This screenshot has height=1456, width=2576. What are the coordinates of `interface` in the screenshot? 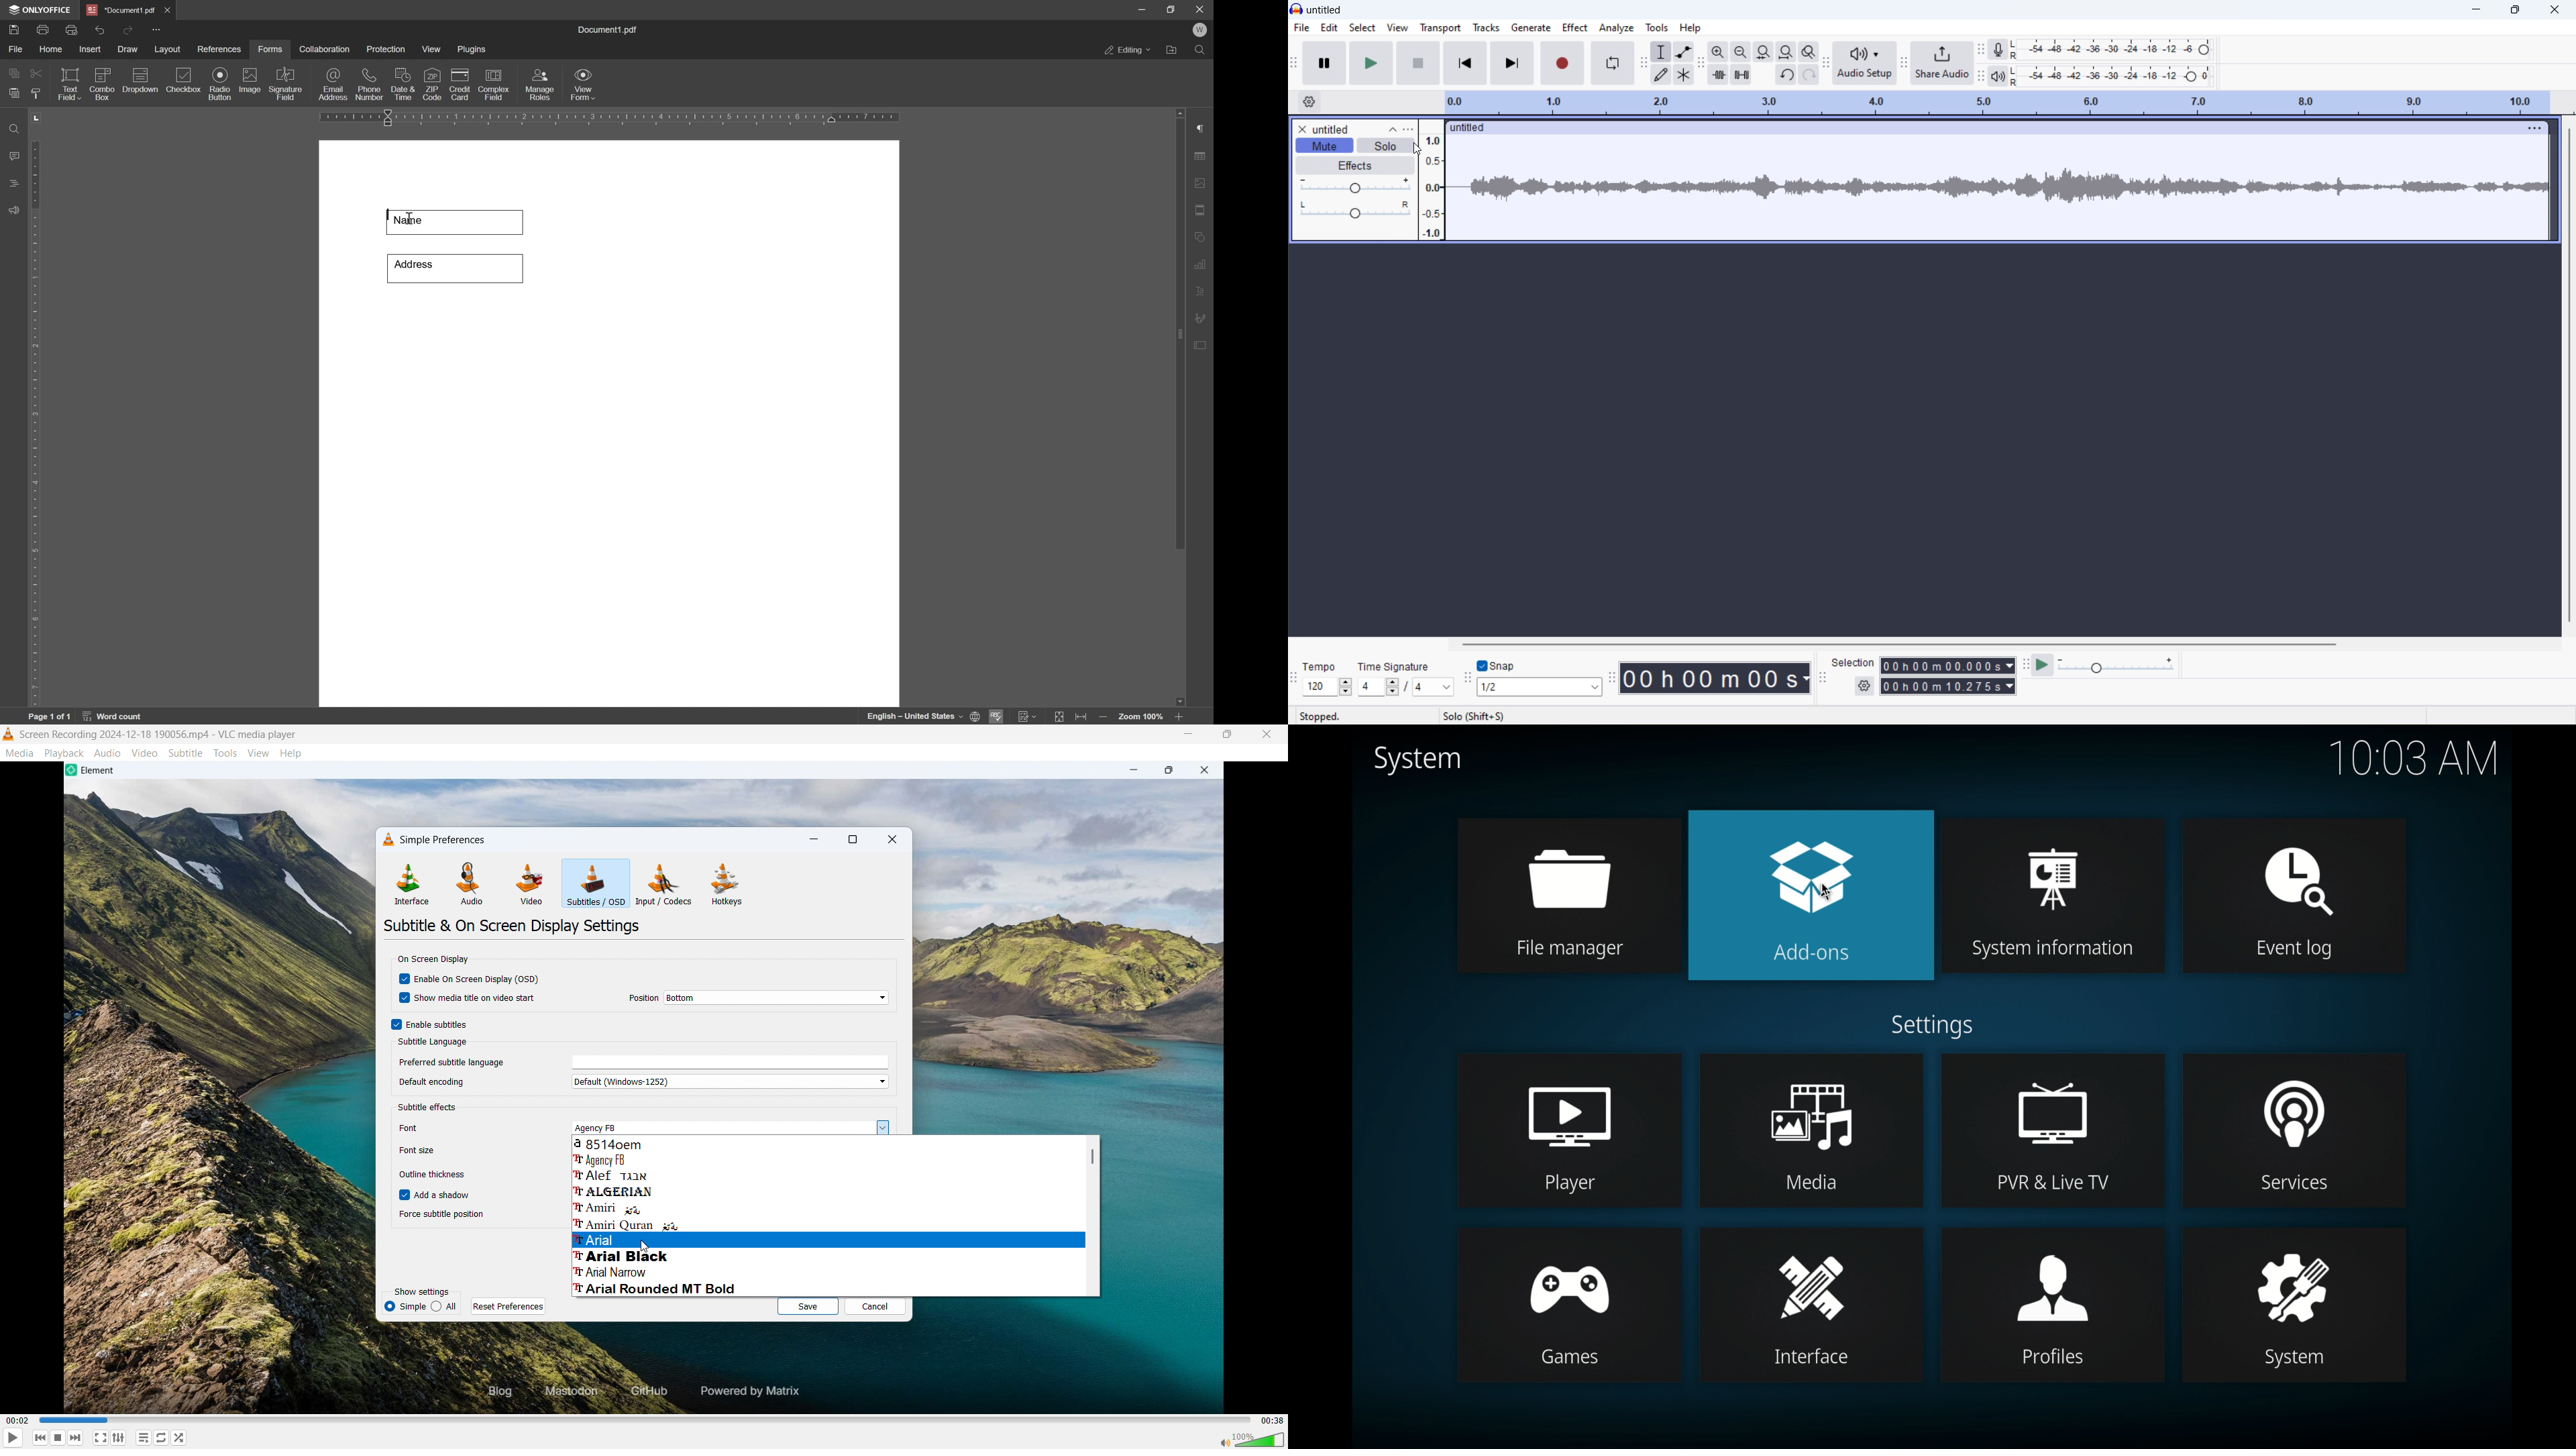 It's located at (411, 883).